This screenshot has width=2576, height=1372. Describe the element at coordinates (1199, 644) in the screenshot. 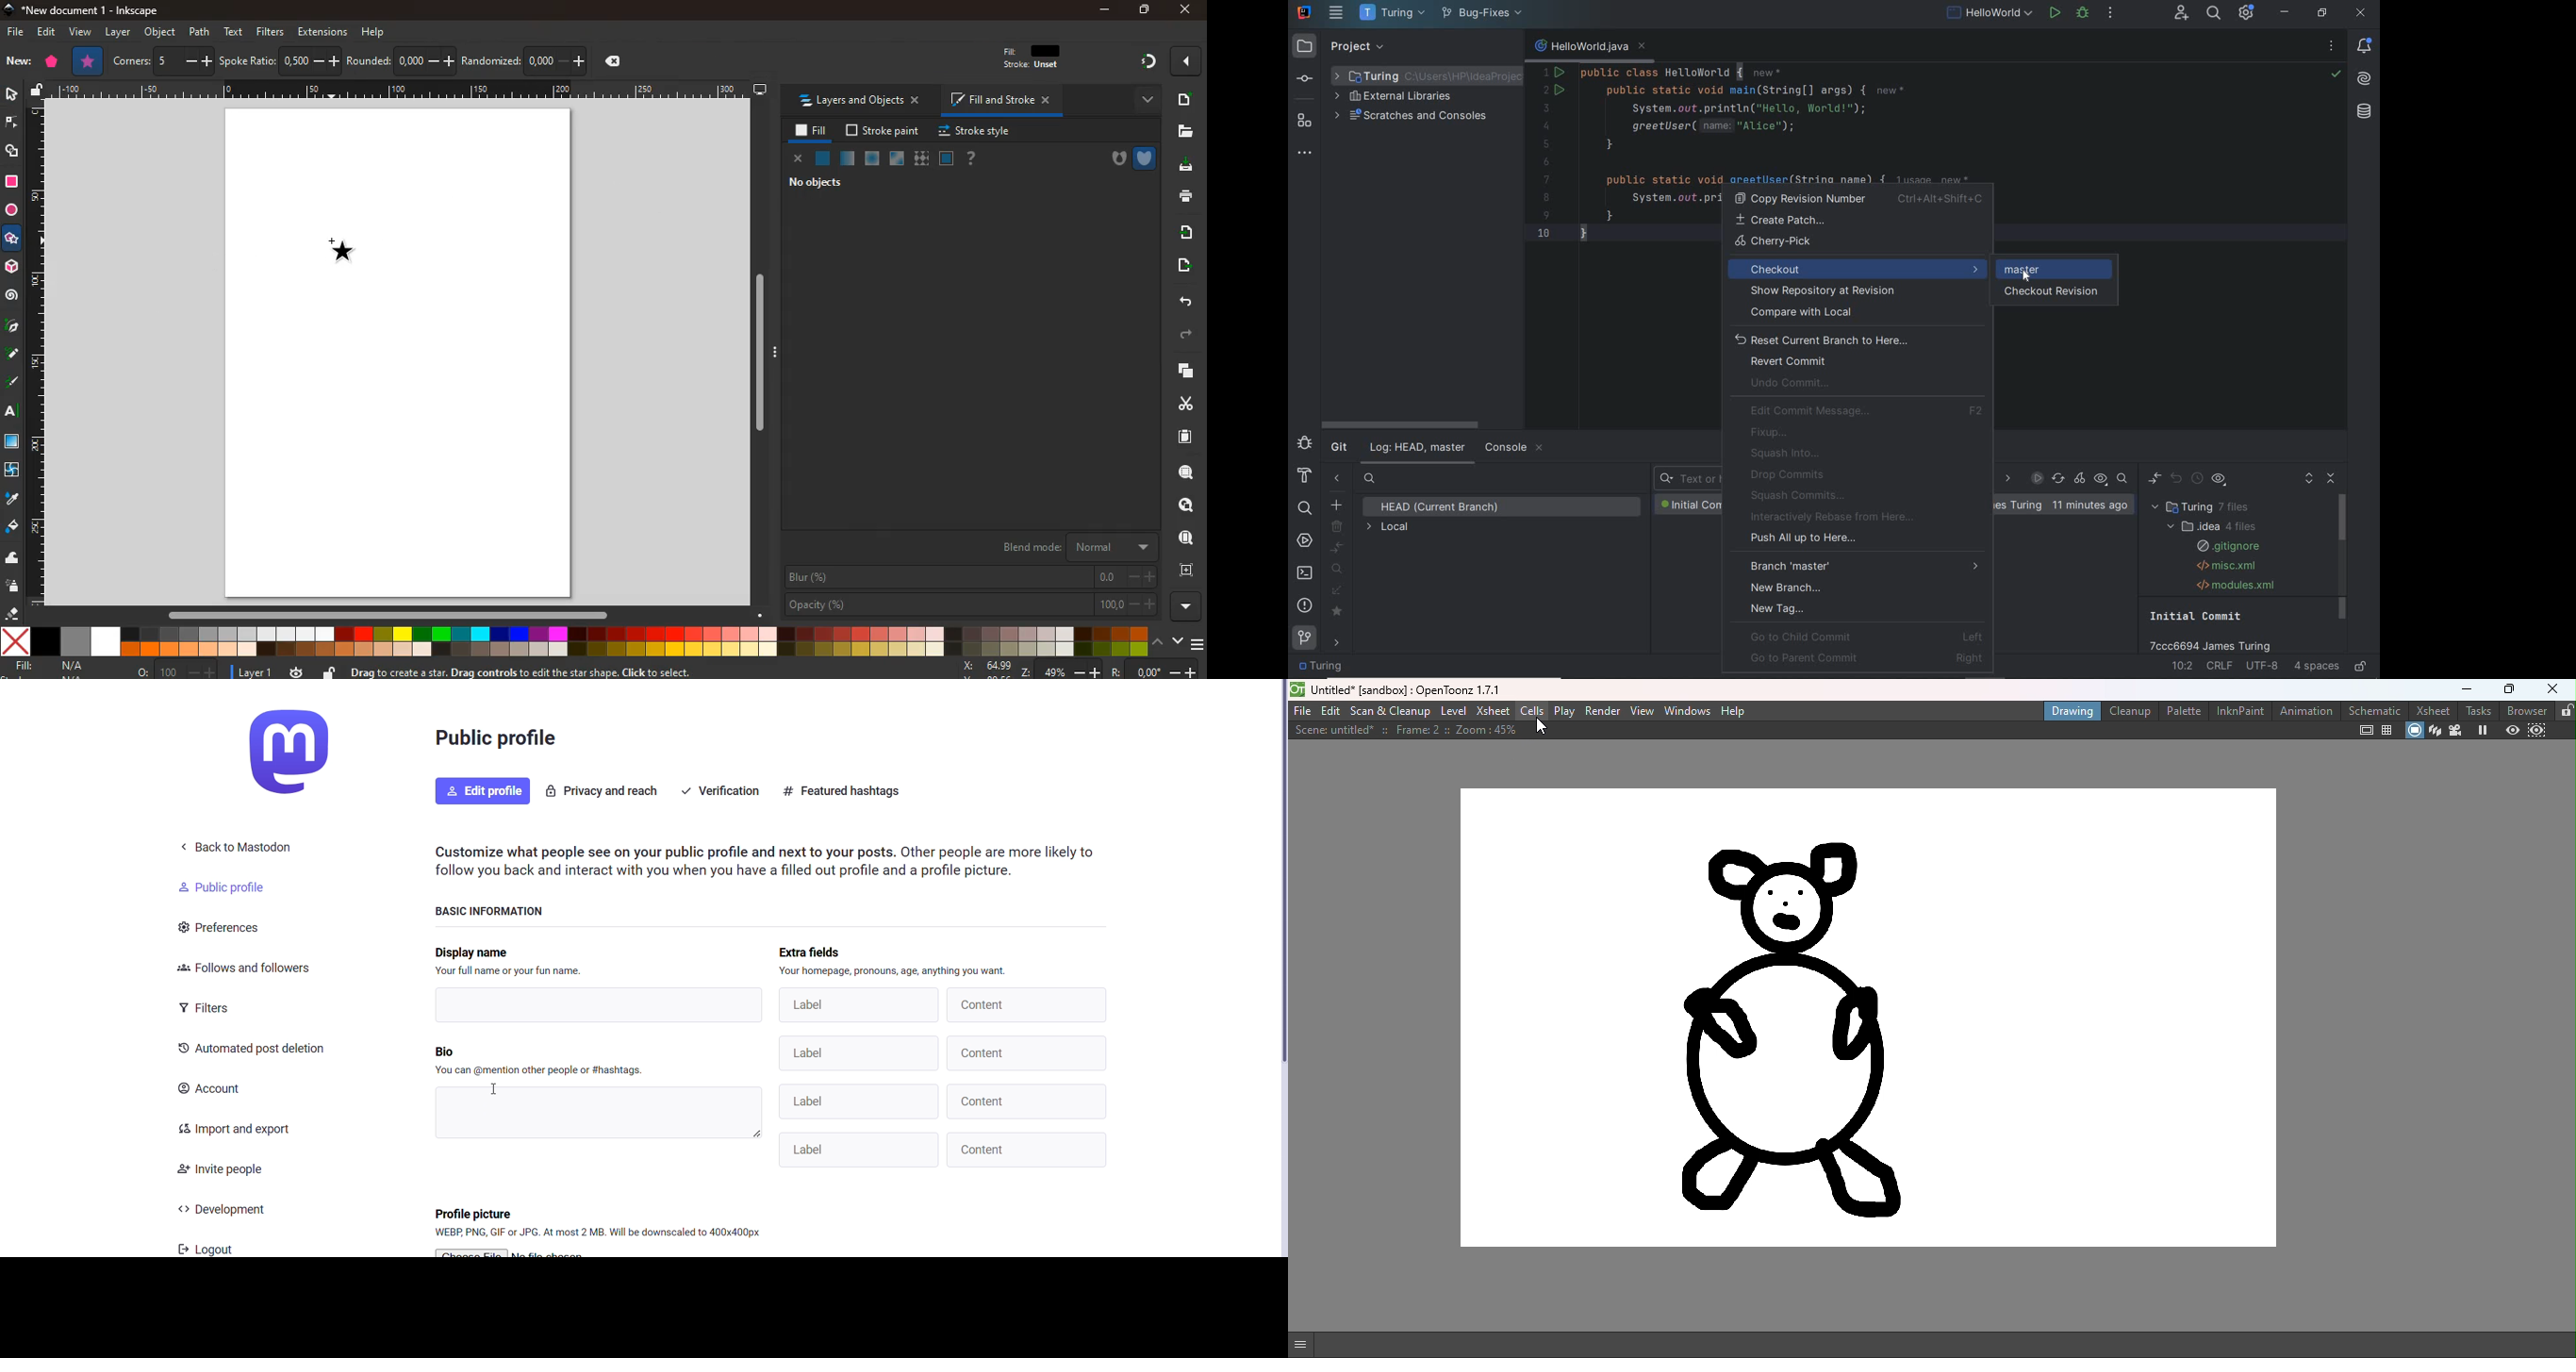

I see `menu` at that location.